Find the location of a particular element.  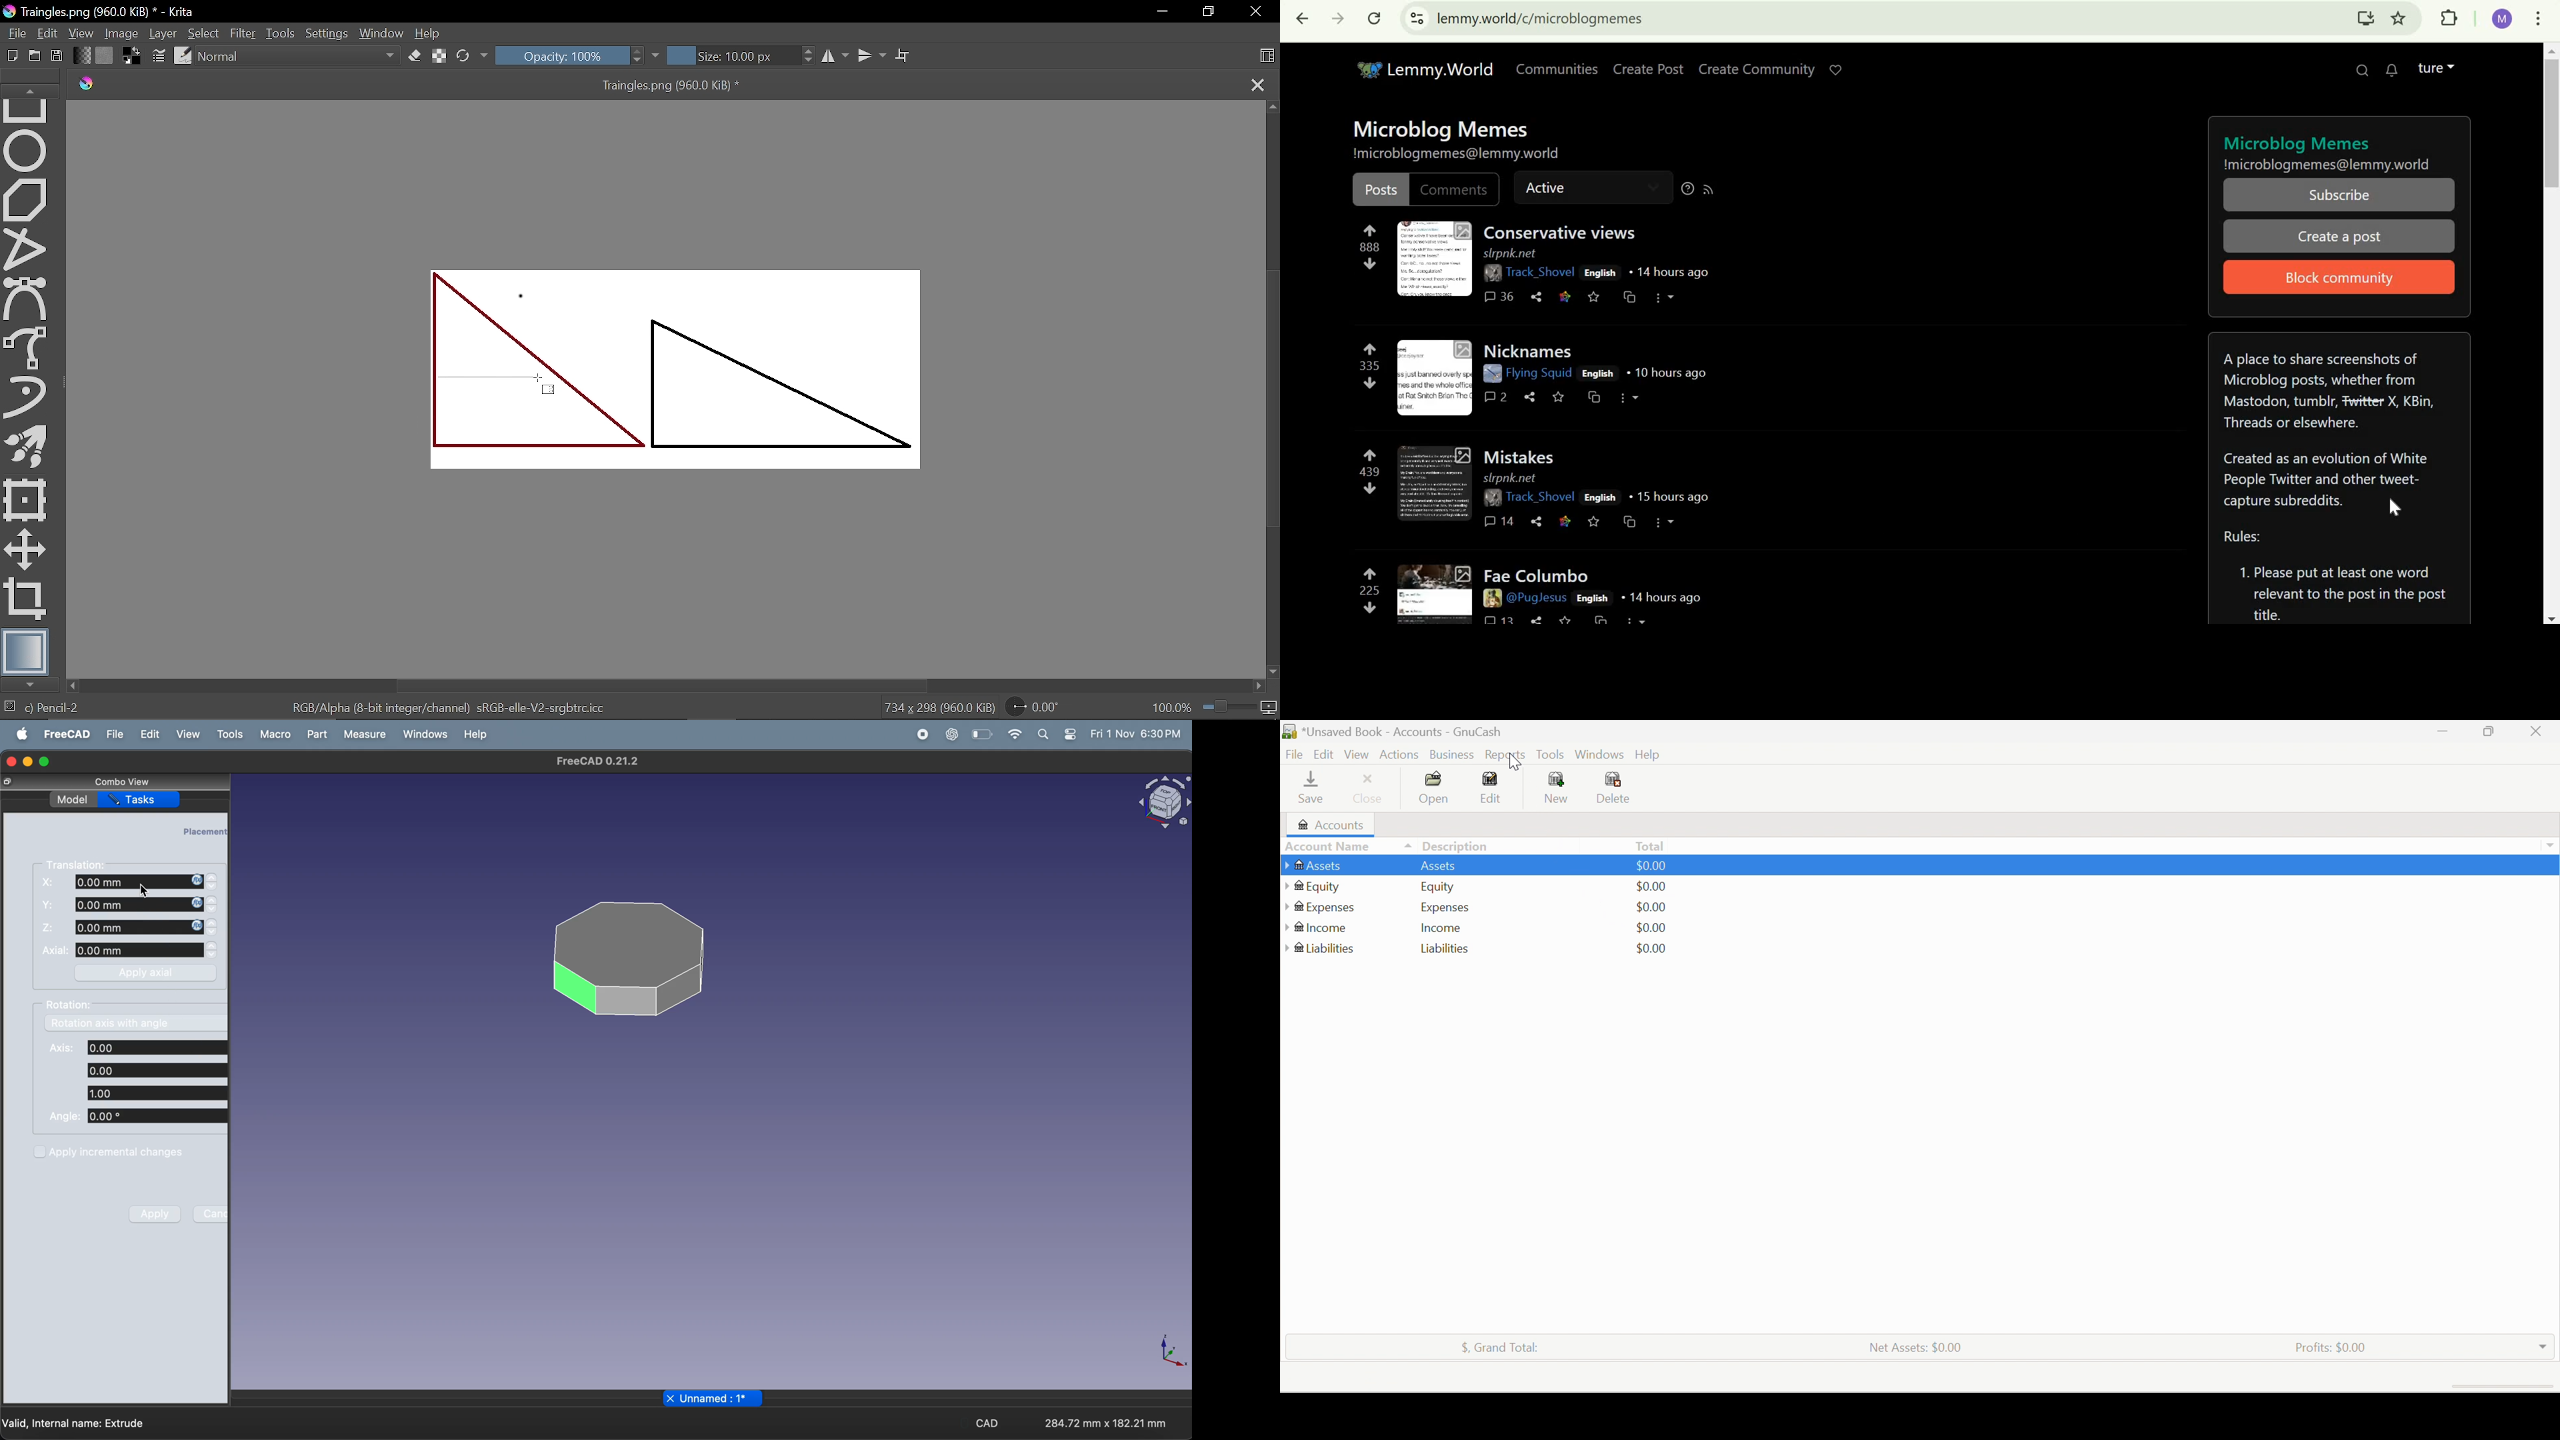

view is located at coordinates (187, 735).